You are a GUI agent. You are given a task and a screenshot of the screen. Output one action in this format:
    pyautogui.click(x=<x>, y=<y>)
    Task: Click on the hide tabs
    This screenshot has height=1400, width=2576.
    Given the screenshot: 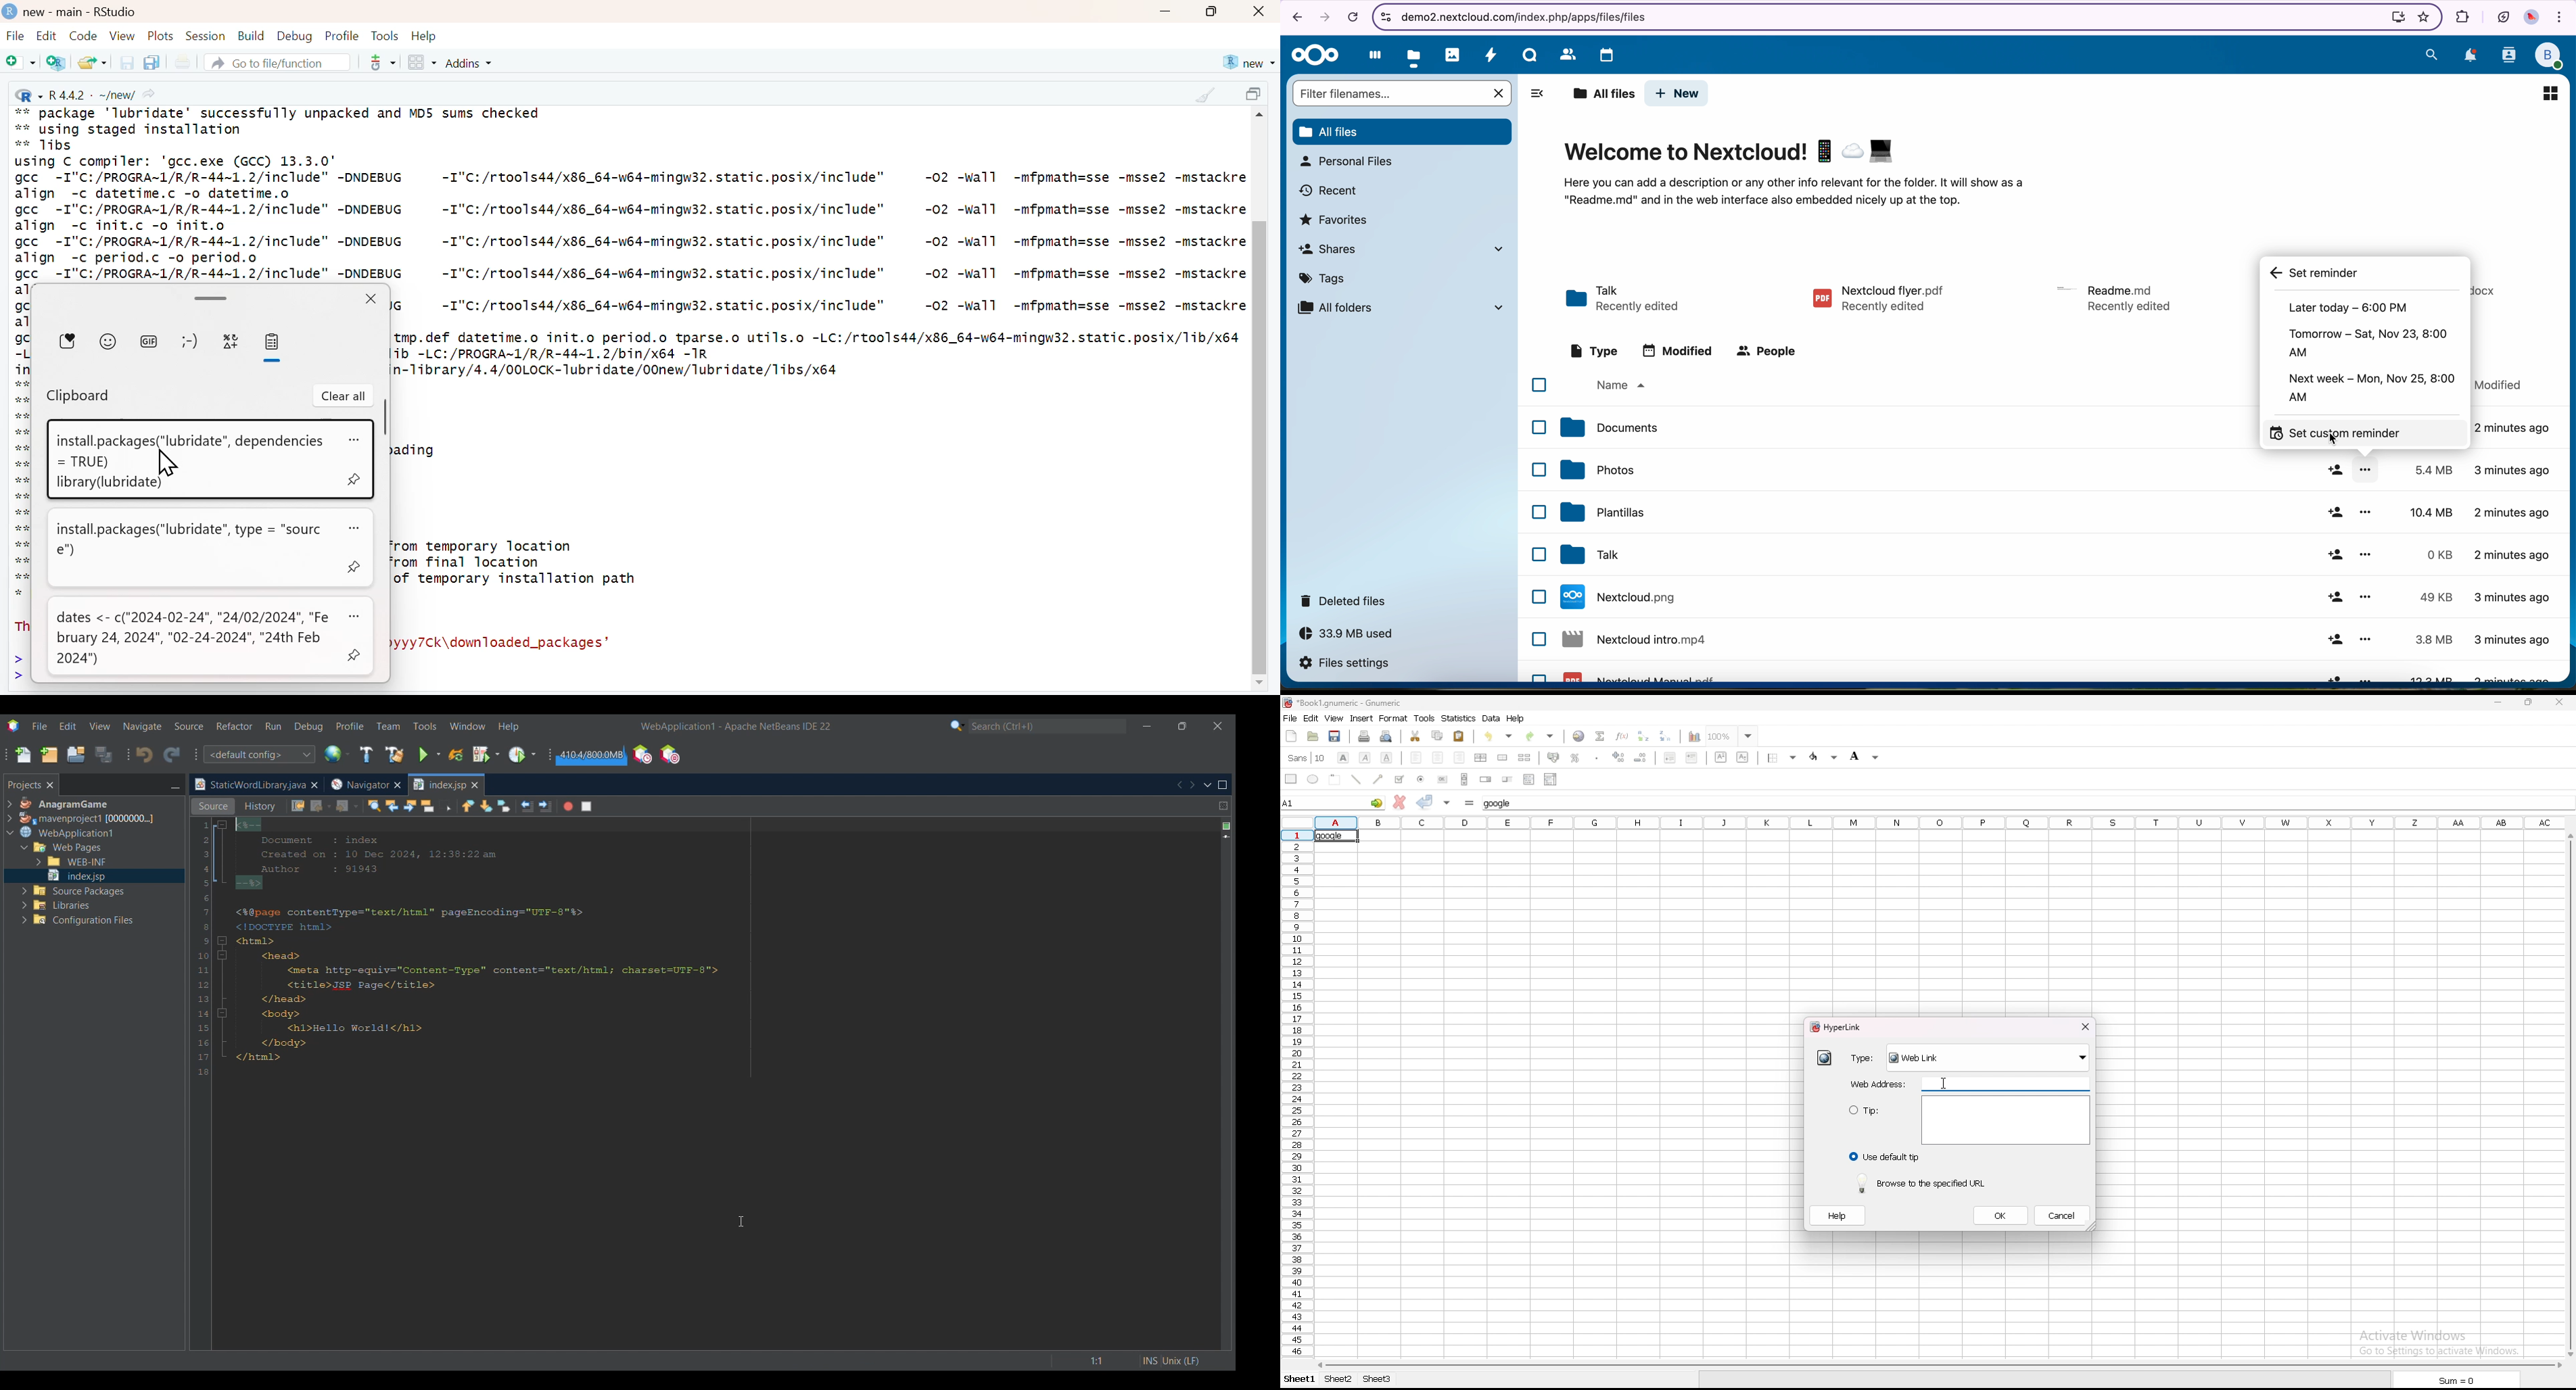 What is the action you would take?
    pyautogui.click(x=1538, y=95)
    